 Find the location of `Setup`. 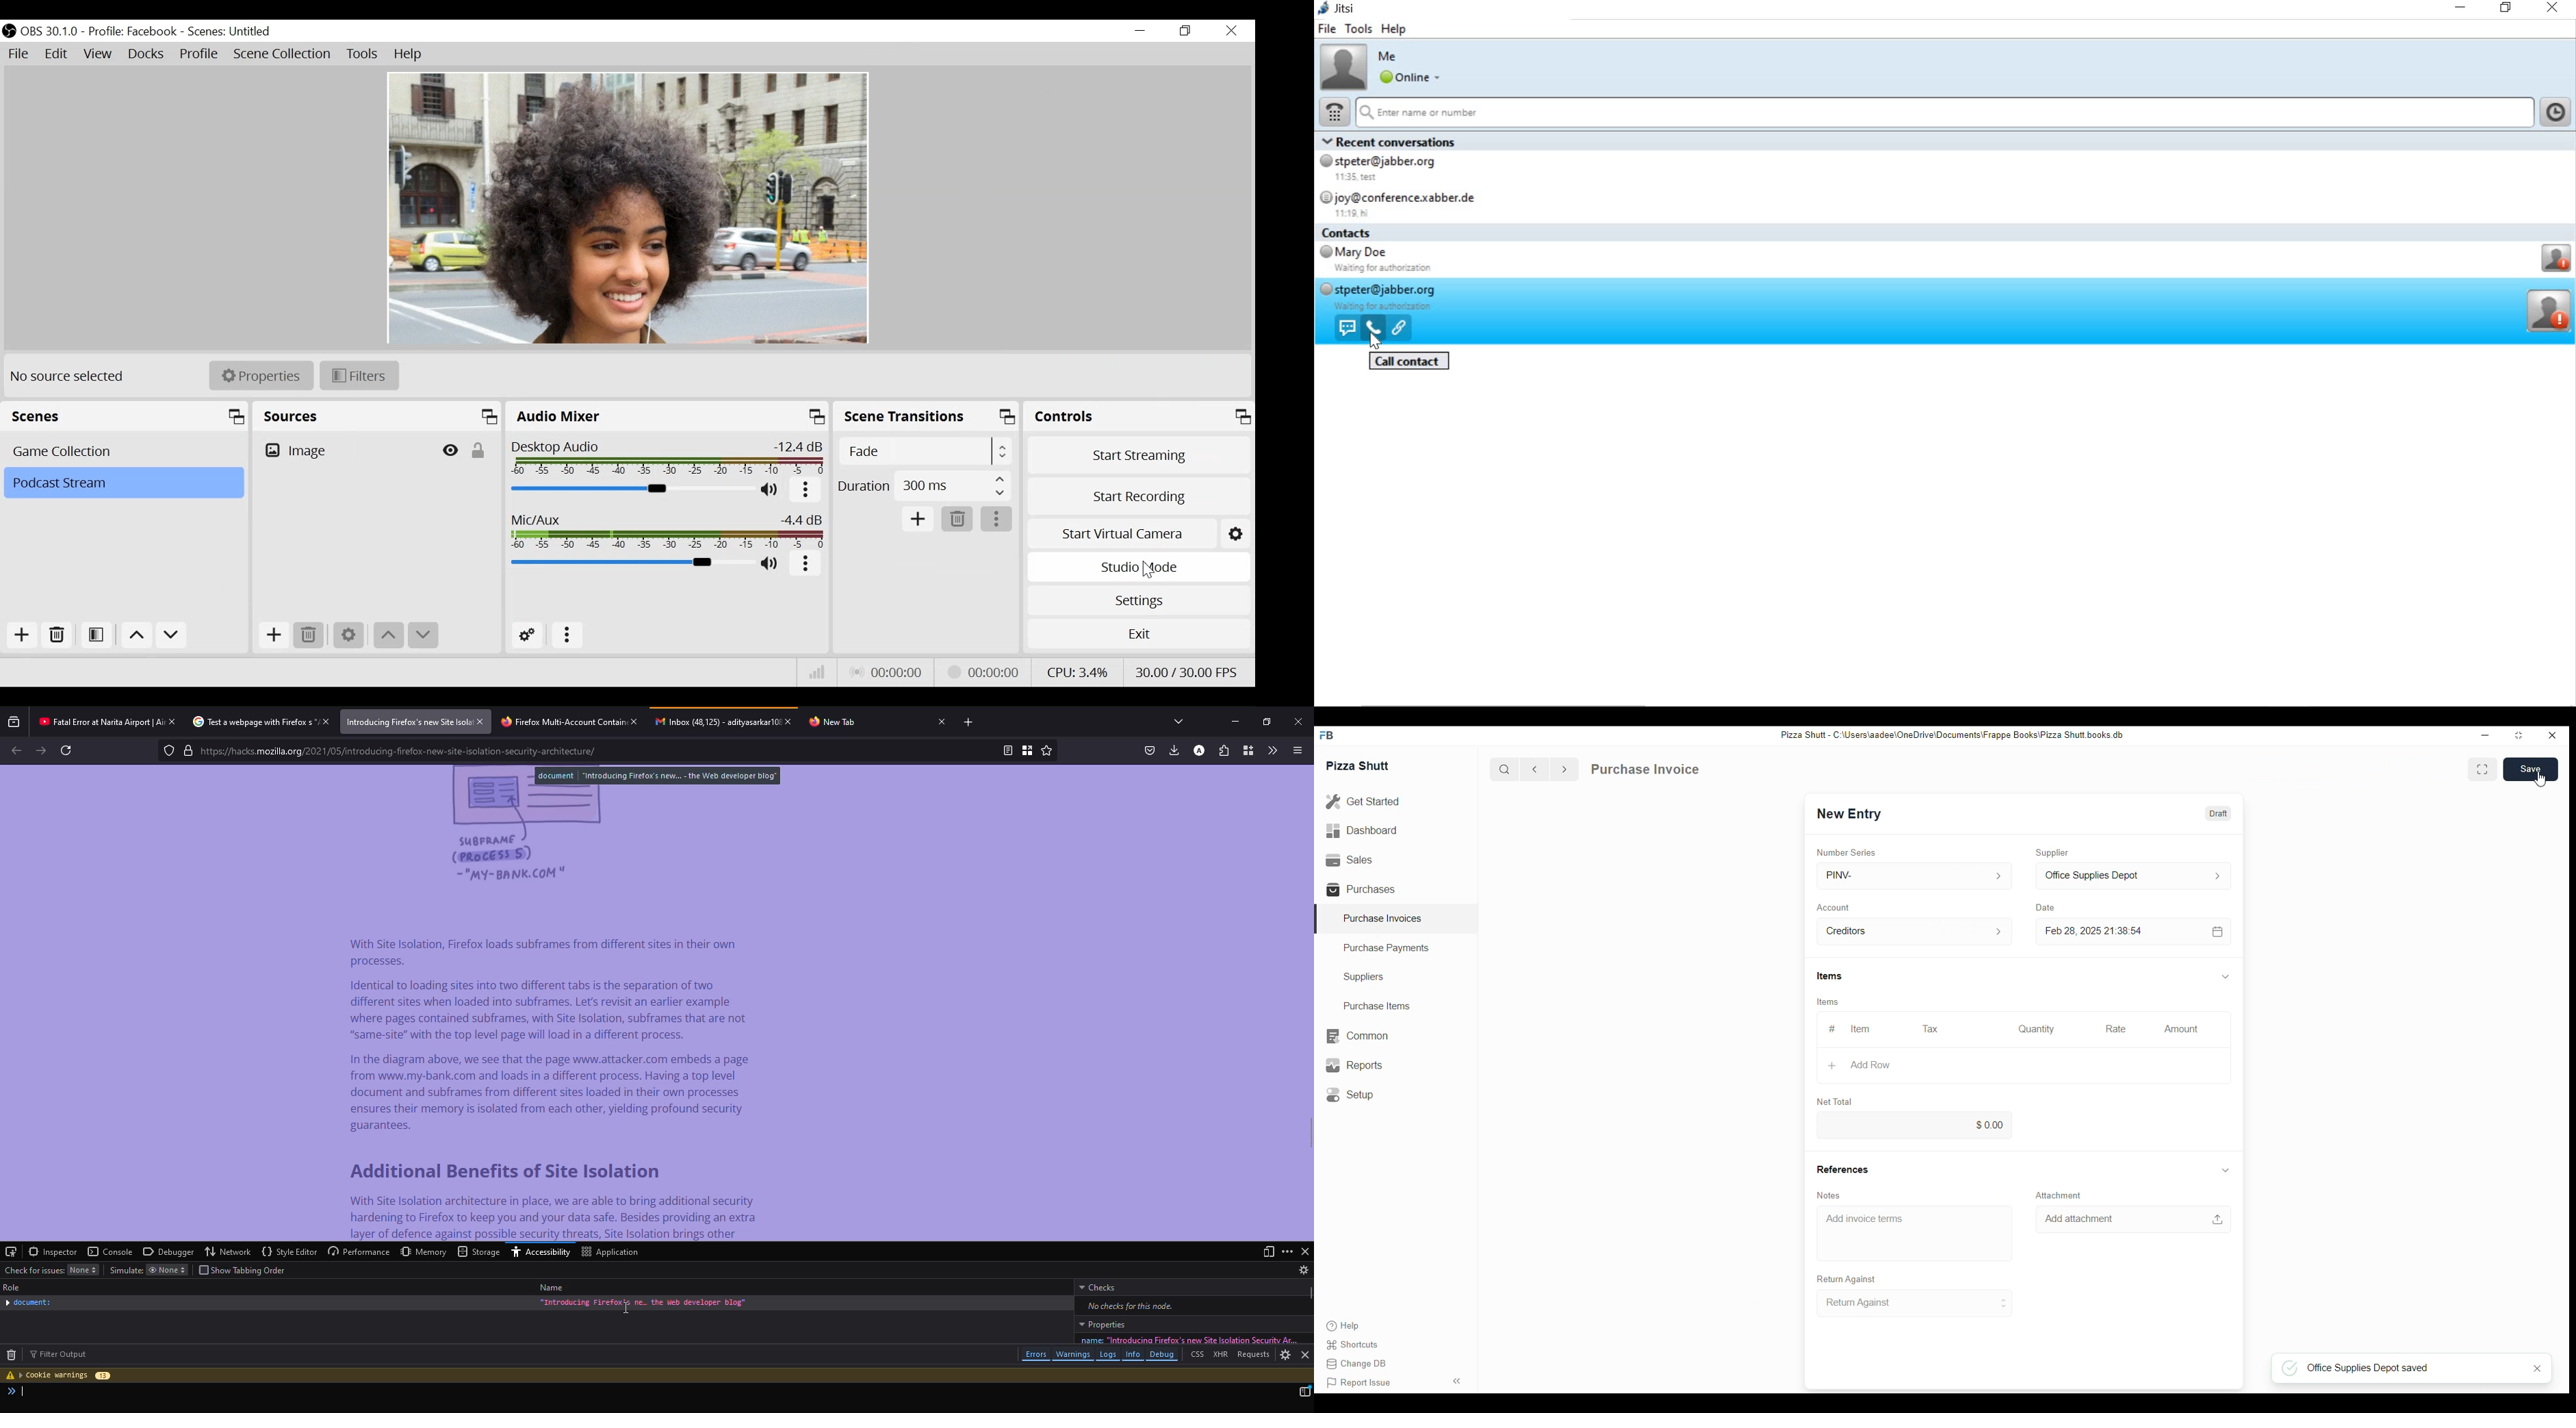

Setup is located at coordinates (1353, 1095).